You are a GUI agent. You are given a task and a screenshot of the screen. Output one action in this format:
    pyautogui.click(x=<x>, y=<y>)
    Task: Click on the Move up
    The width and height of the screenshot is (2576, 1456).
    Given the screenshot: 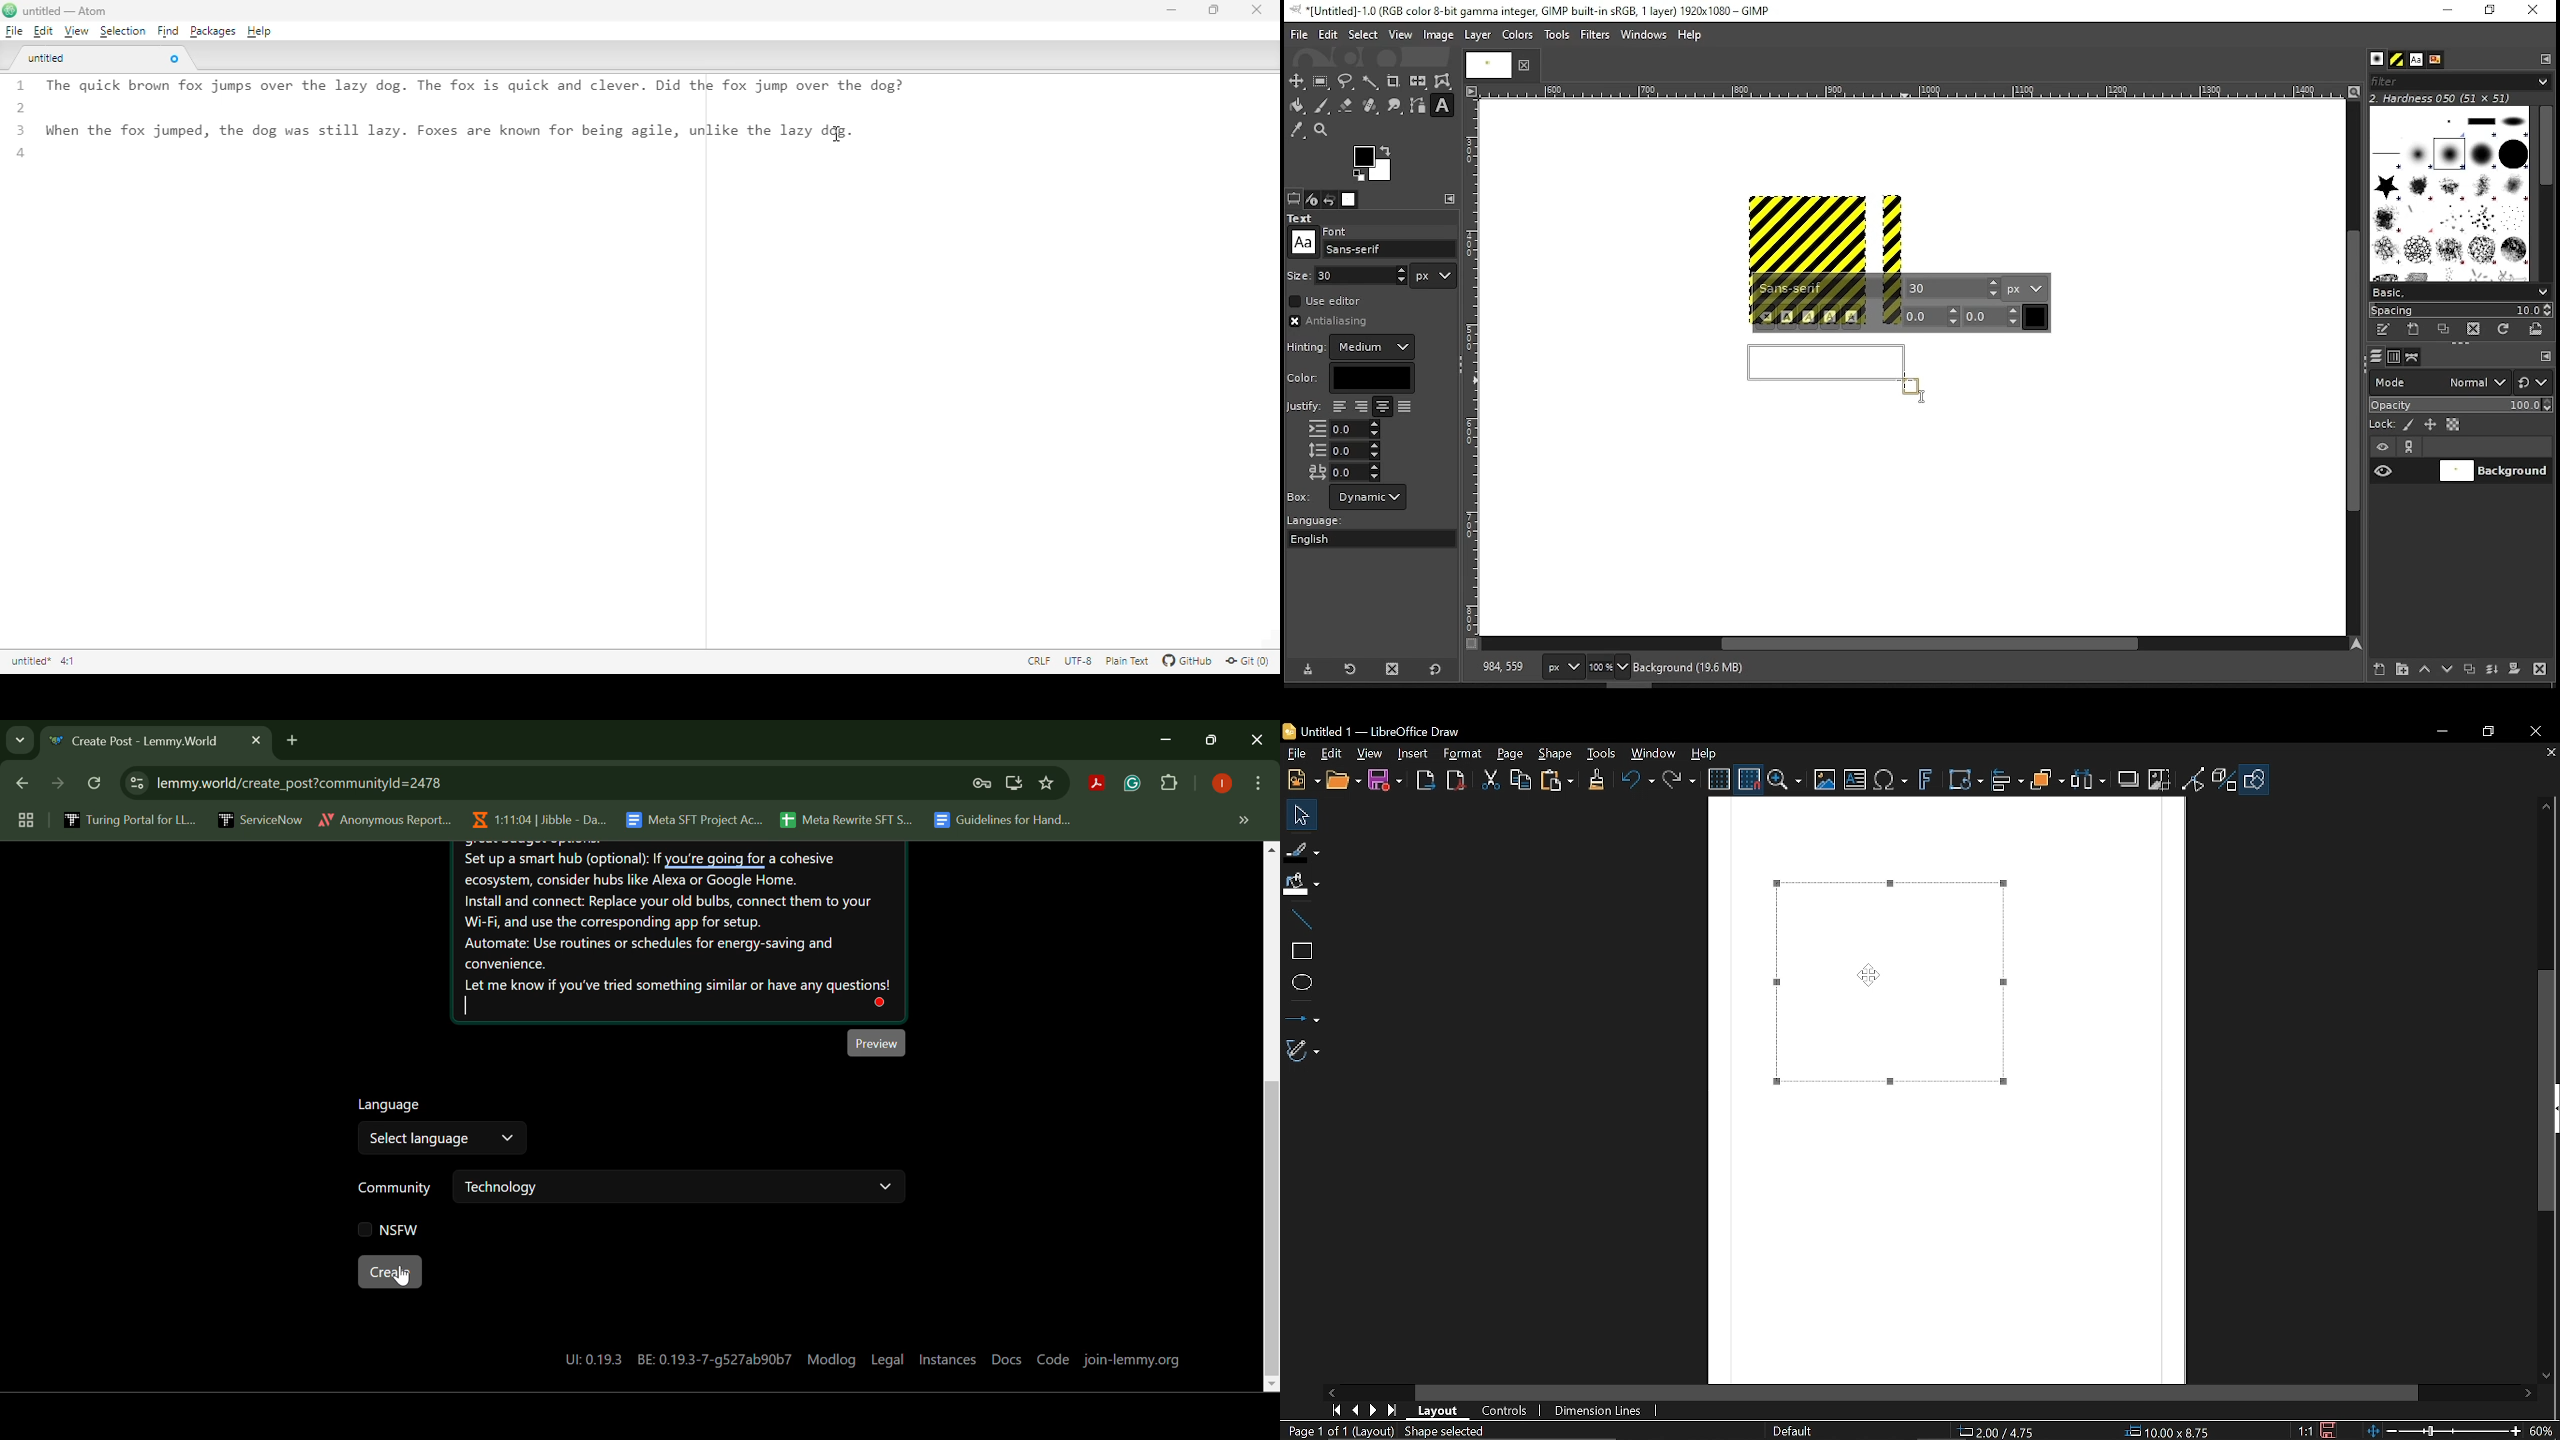 What is the action you would take?
    pyautogui.click(x=2547, y=807)
    